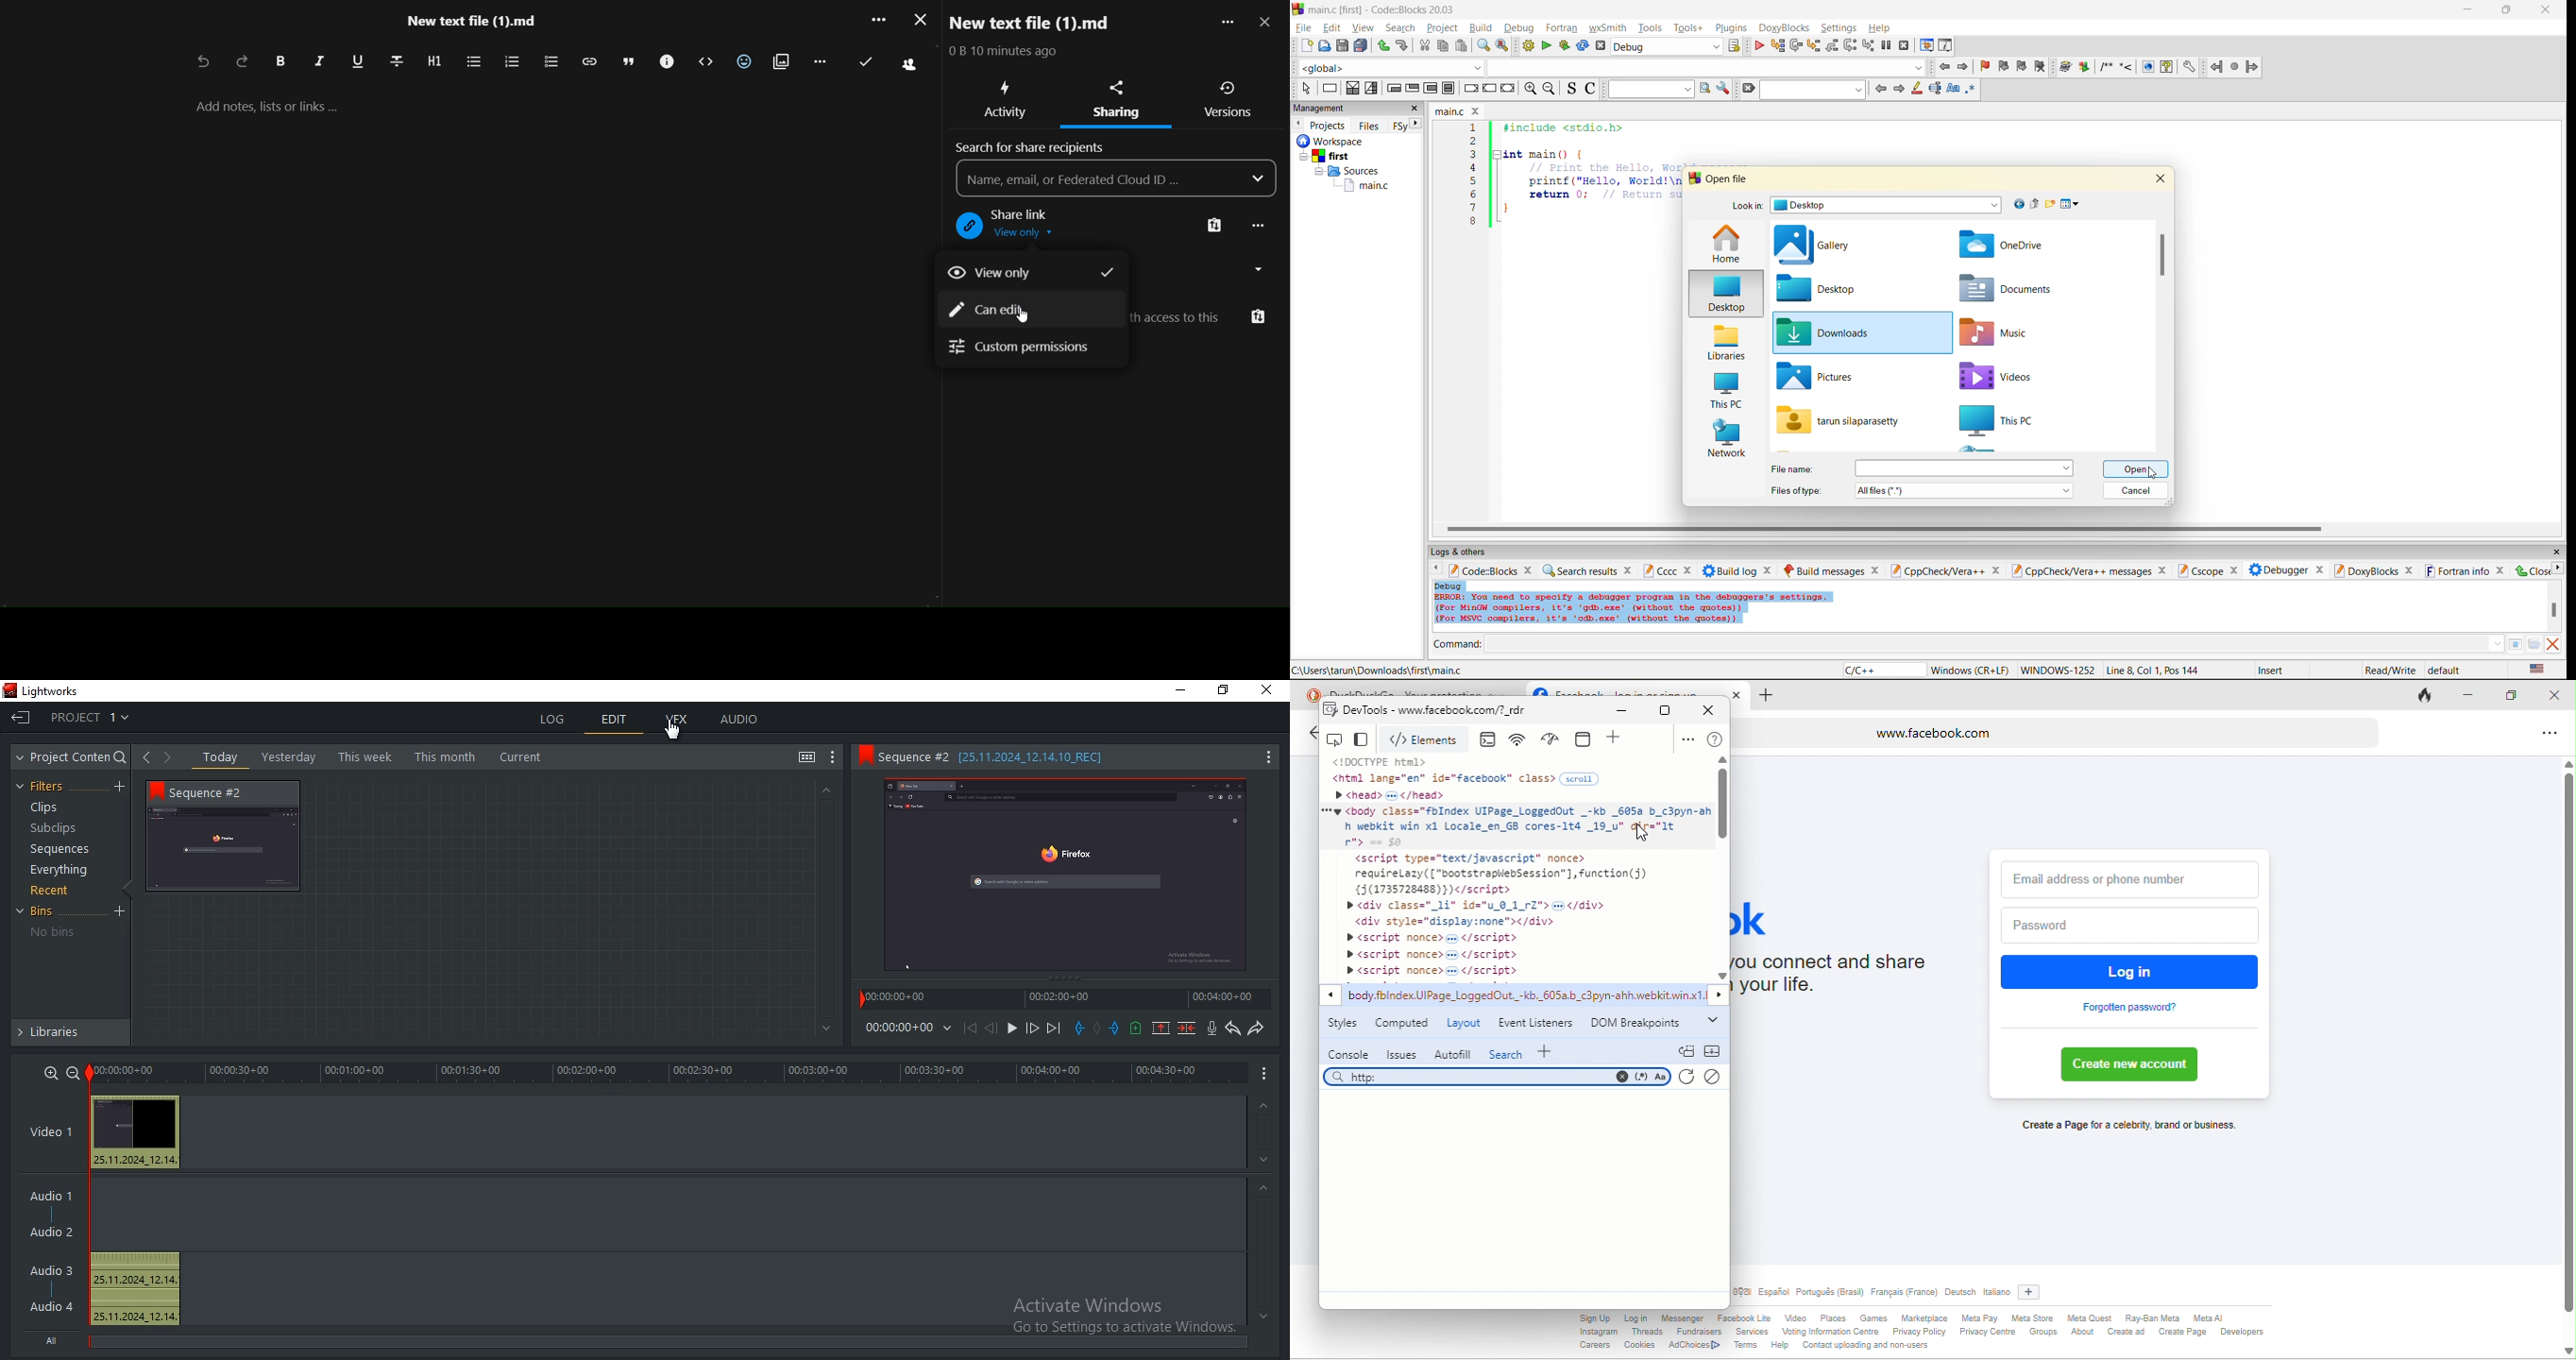 The image size is (2576, 1372). What do you see at coordinates (1259, 179) in the screenshot?
I see `dropdown` at bounding box center [1259, 179].